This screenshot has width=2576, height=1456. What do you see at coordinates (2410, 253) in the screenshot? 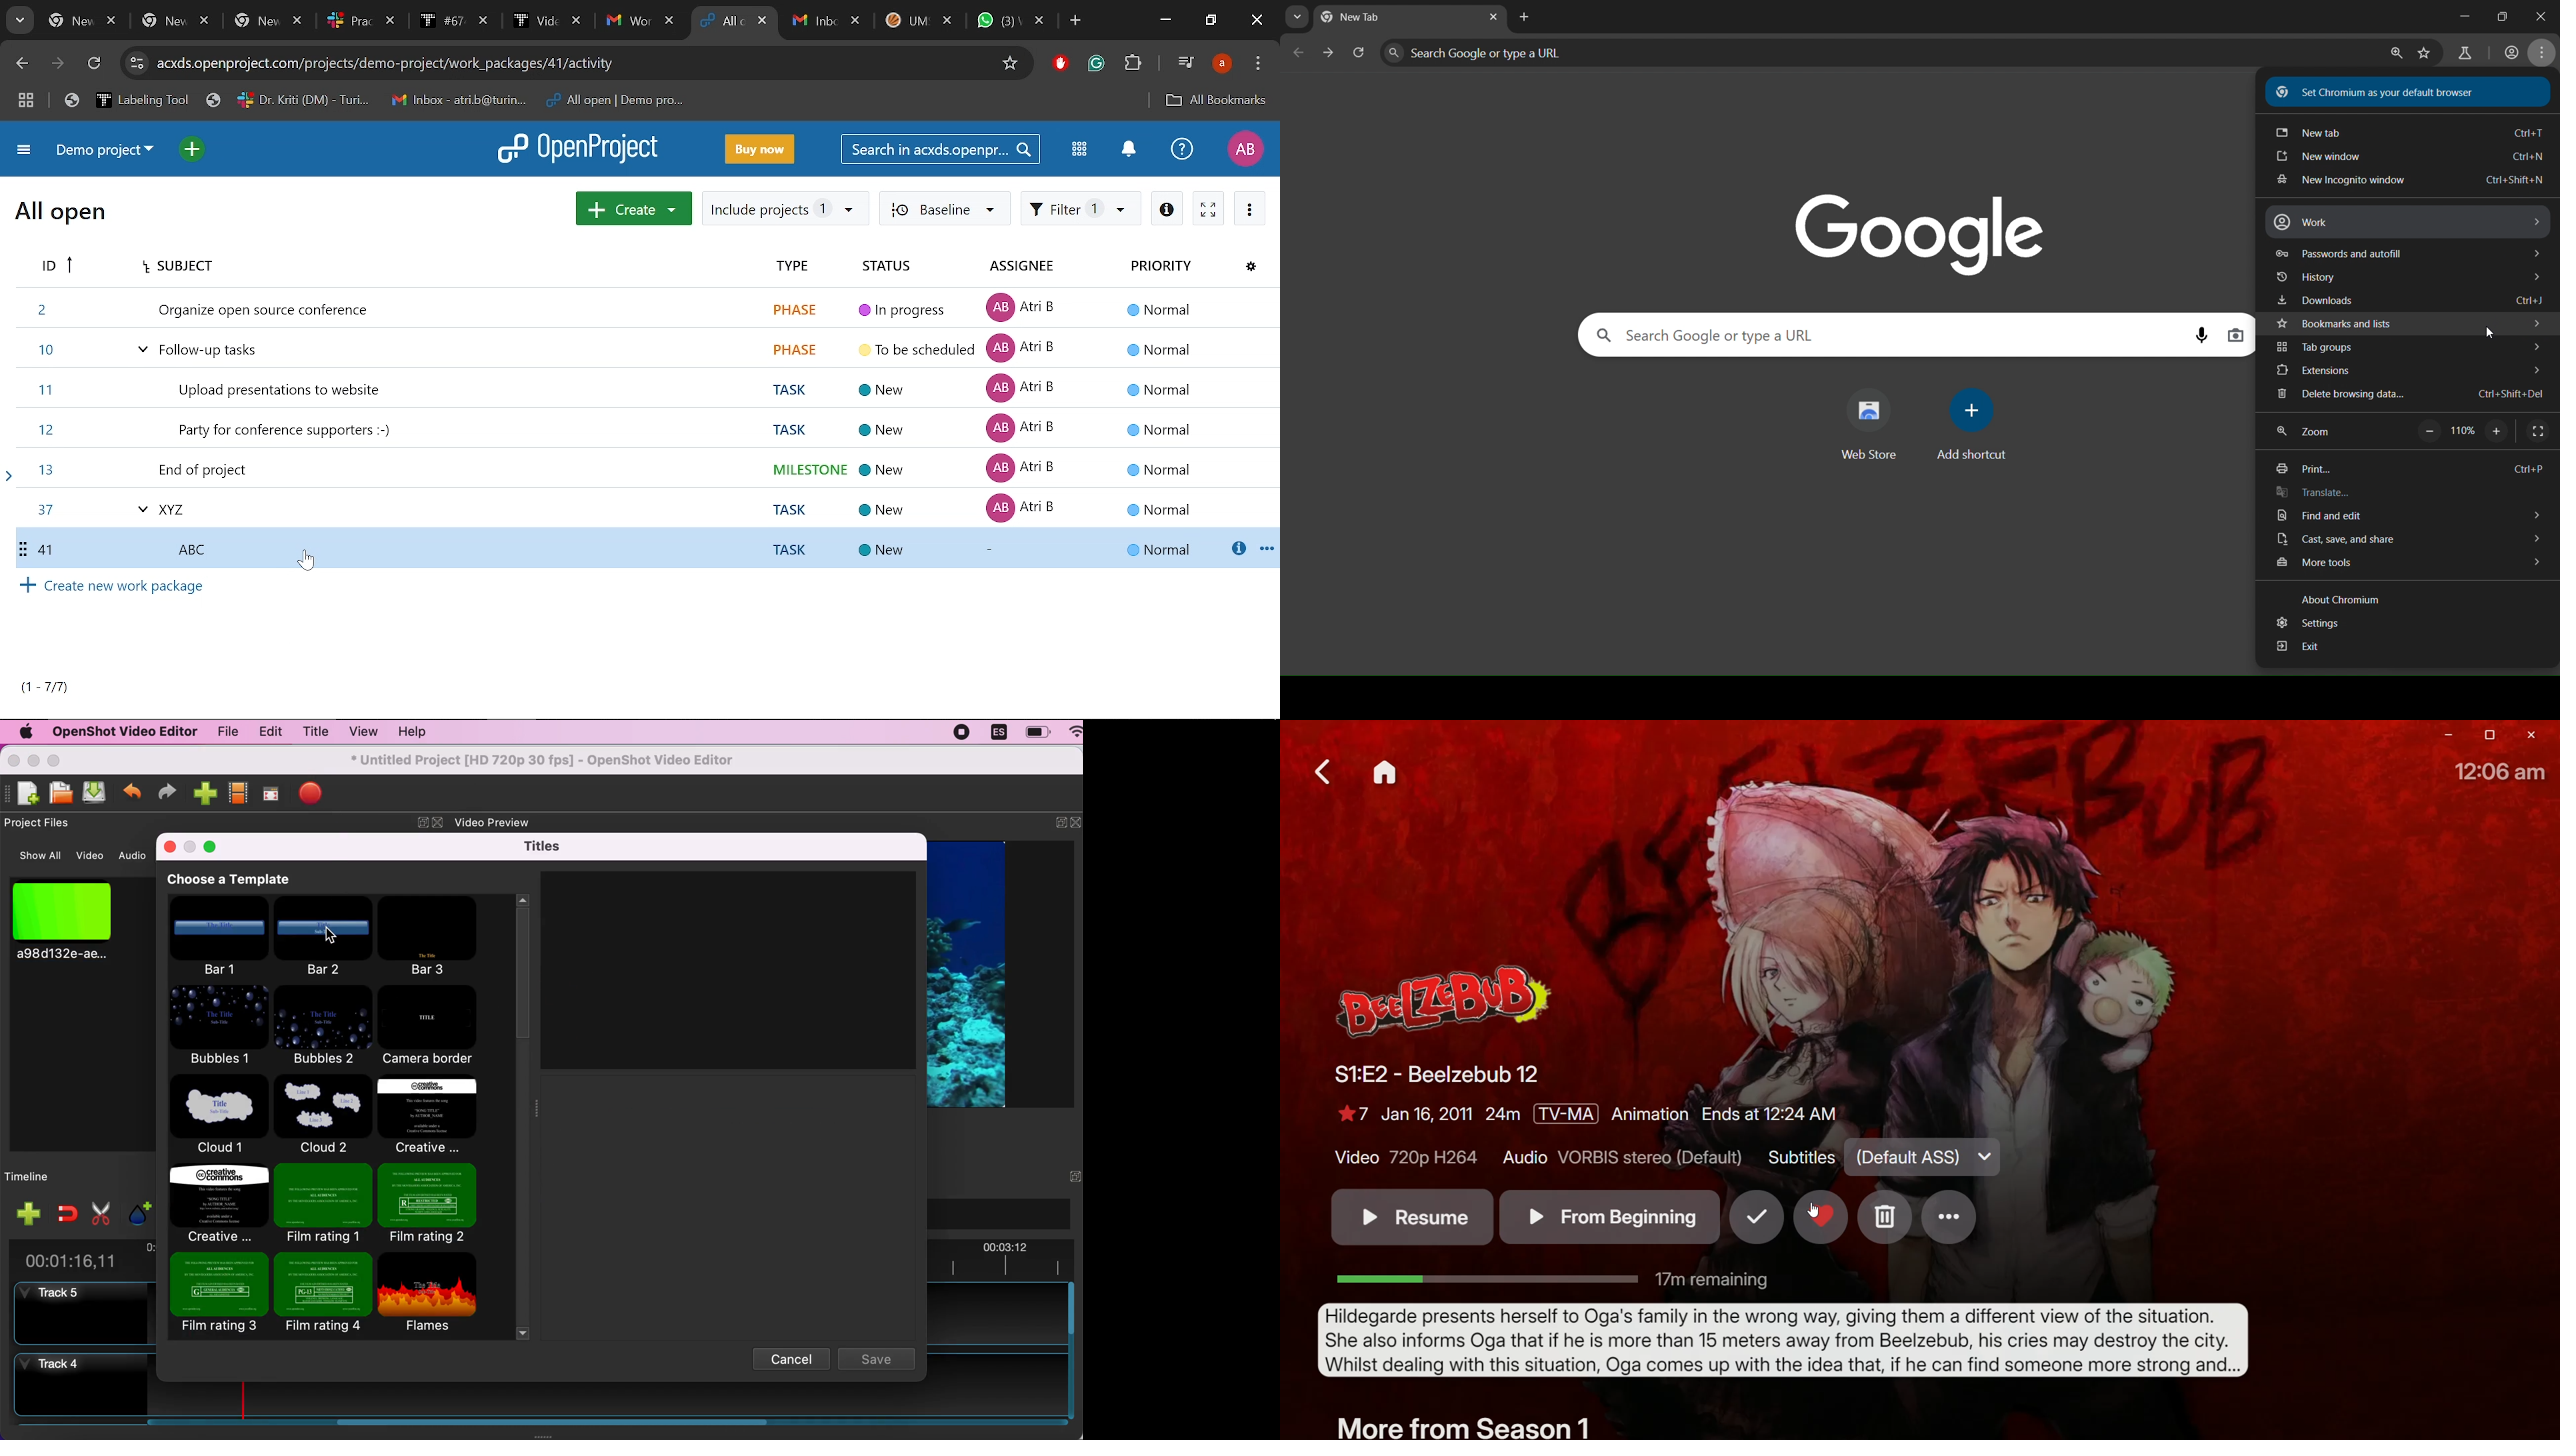
I see `passwords and autofill` at bounding box center [2410, 253].